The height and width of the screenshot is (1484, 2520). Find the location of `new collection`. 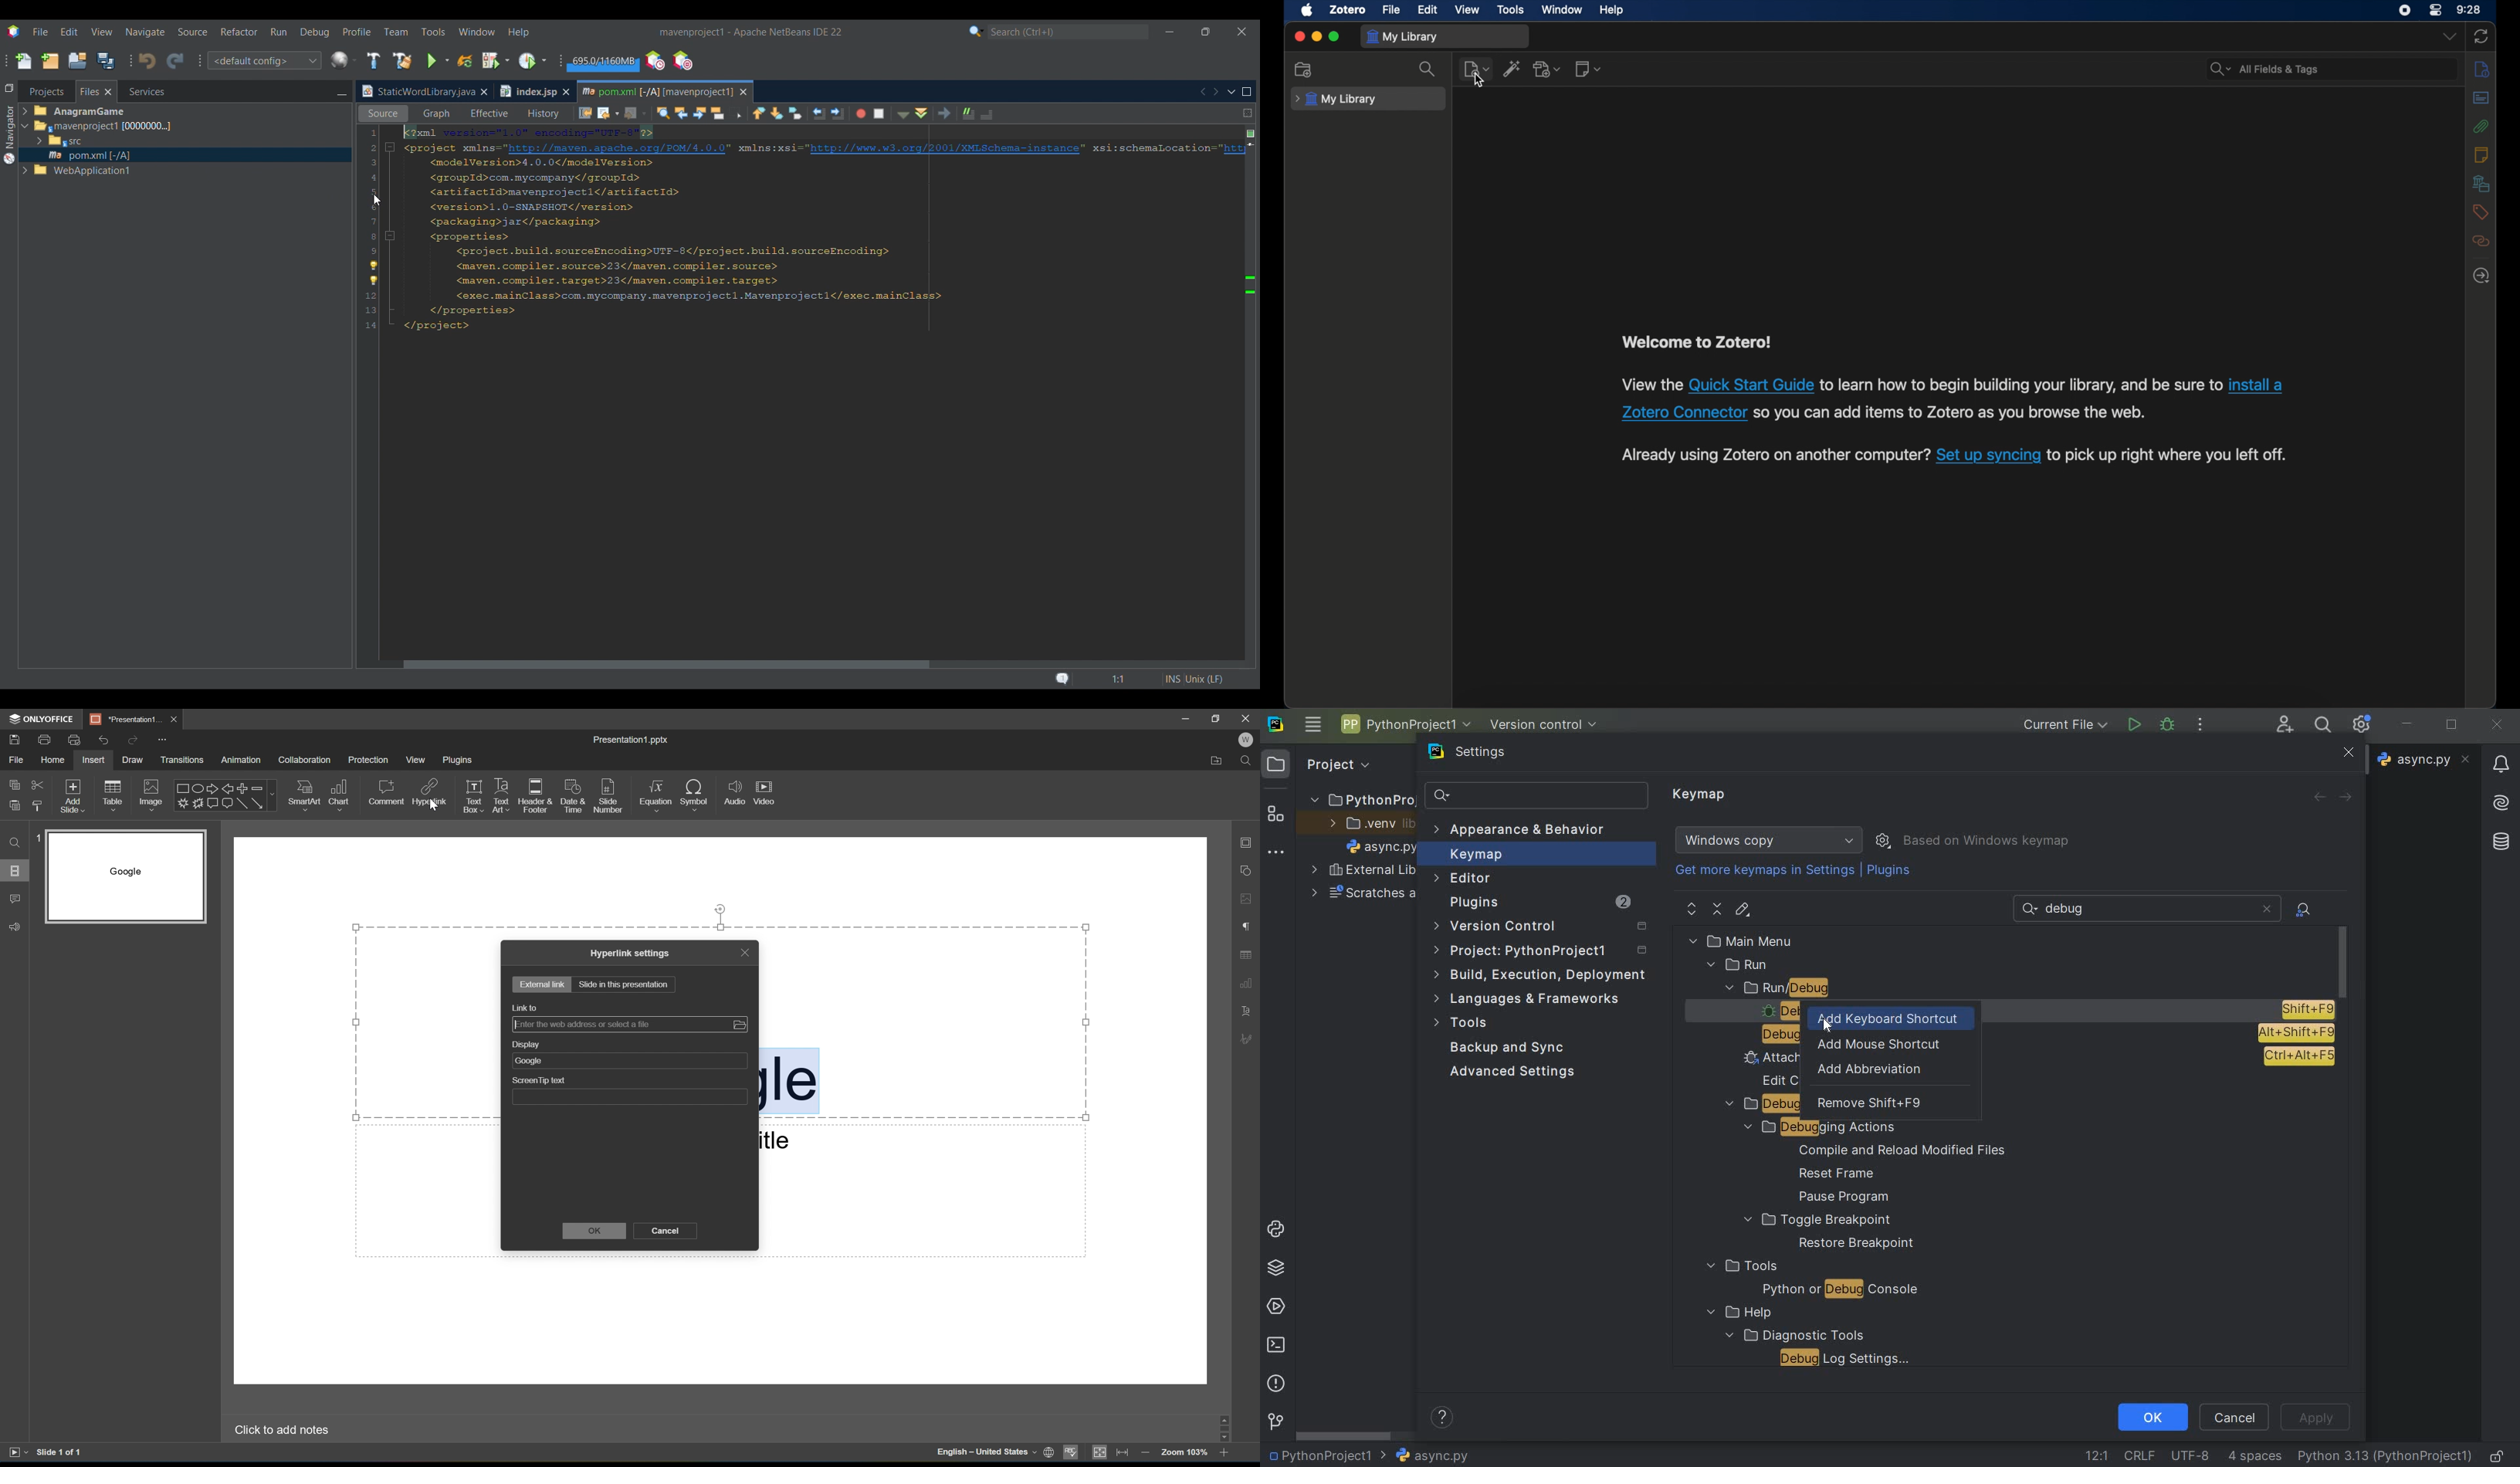

new collection is located at coordinates (1303, 69).